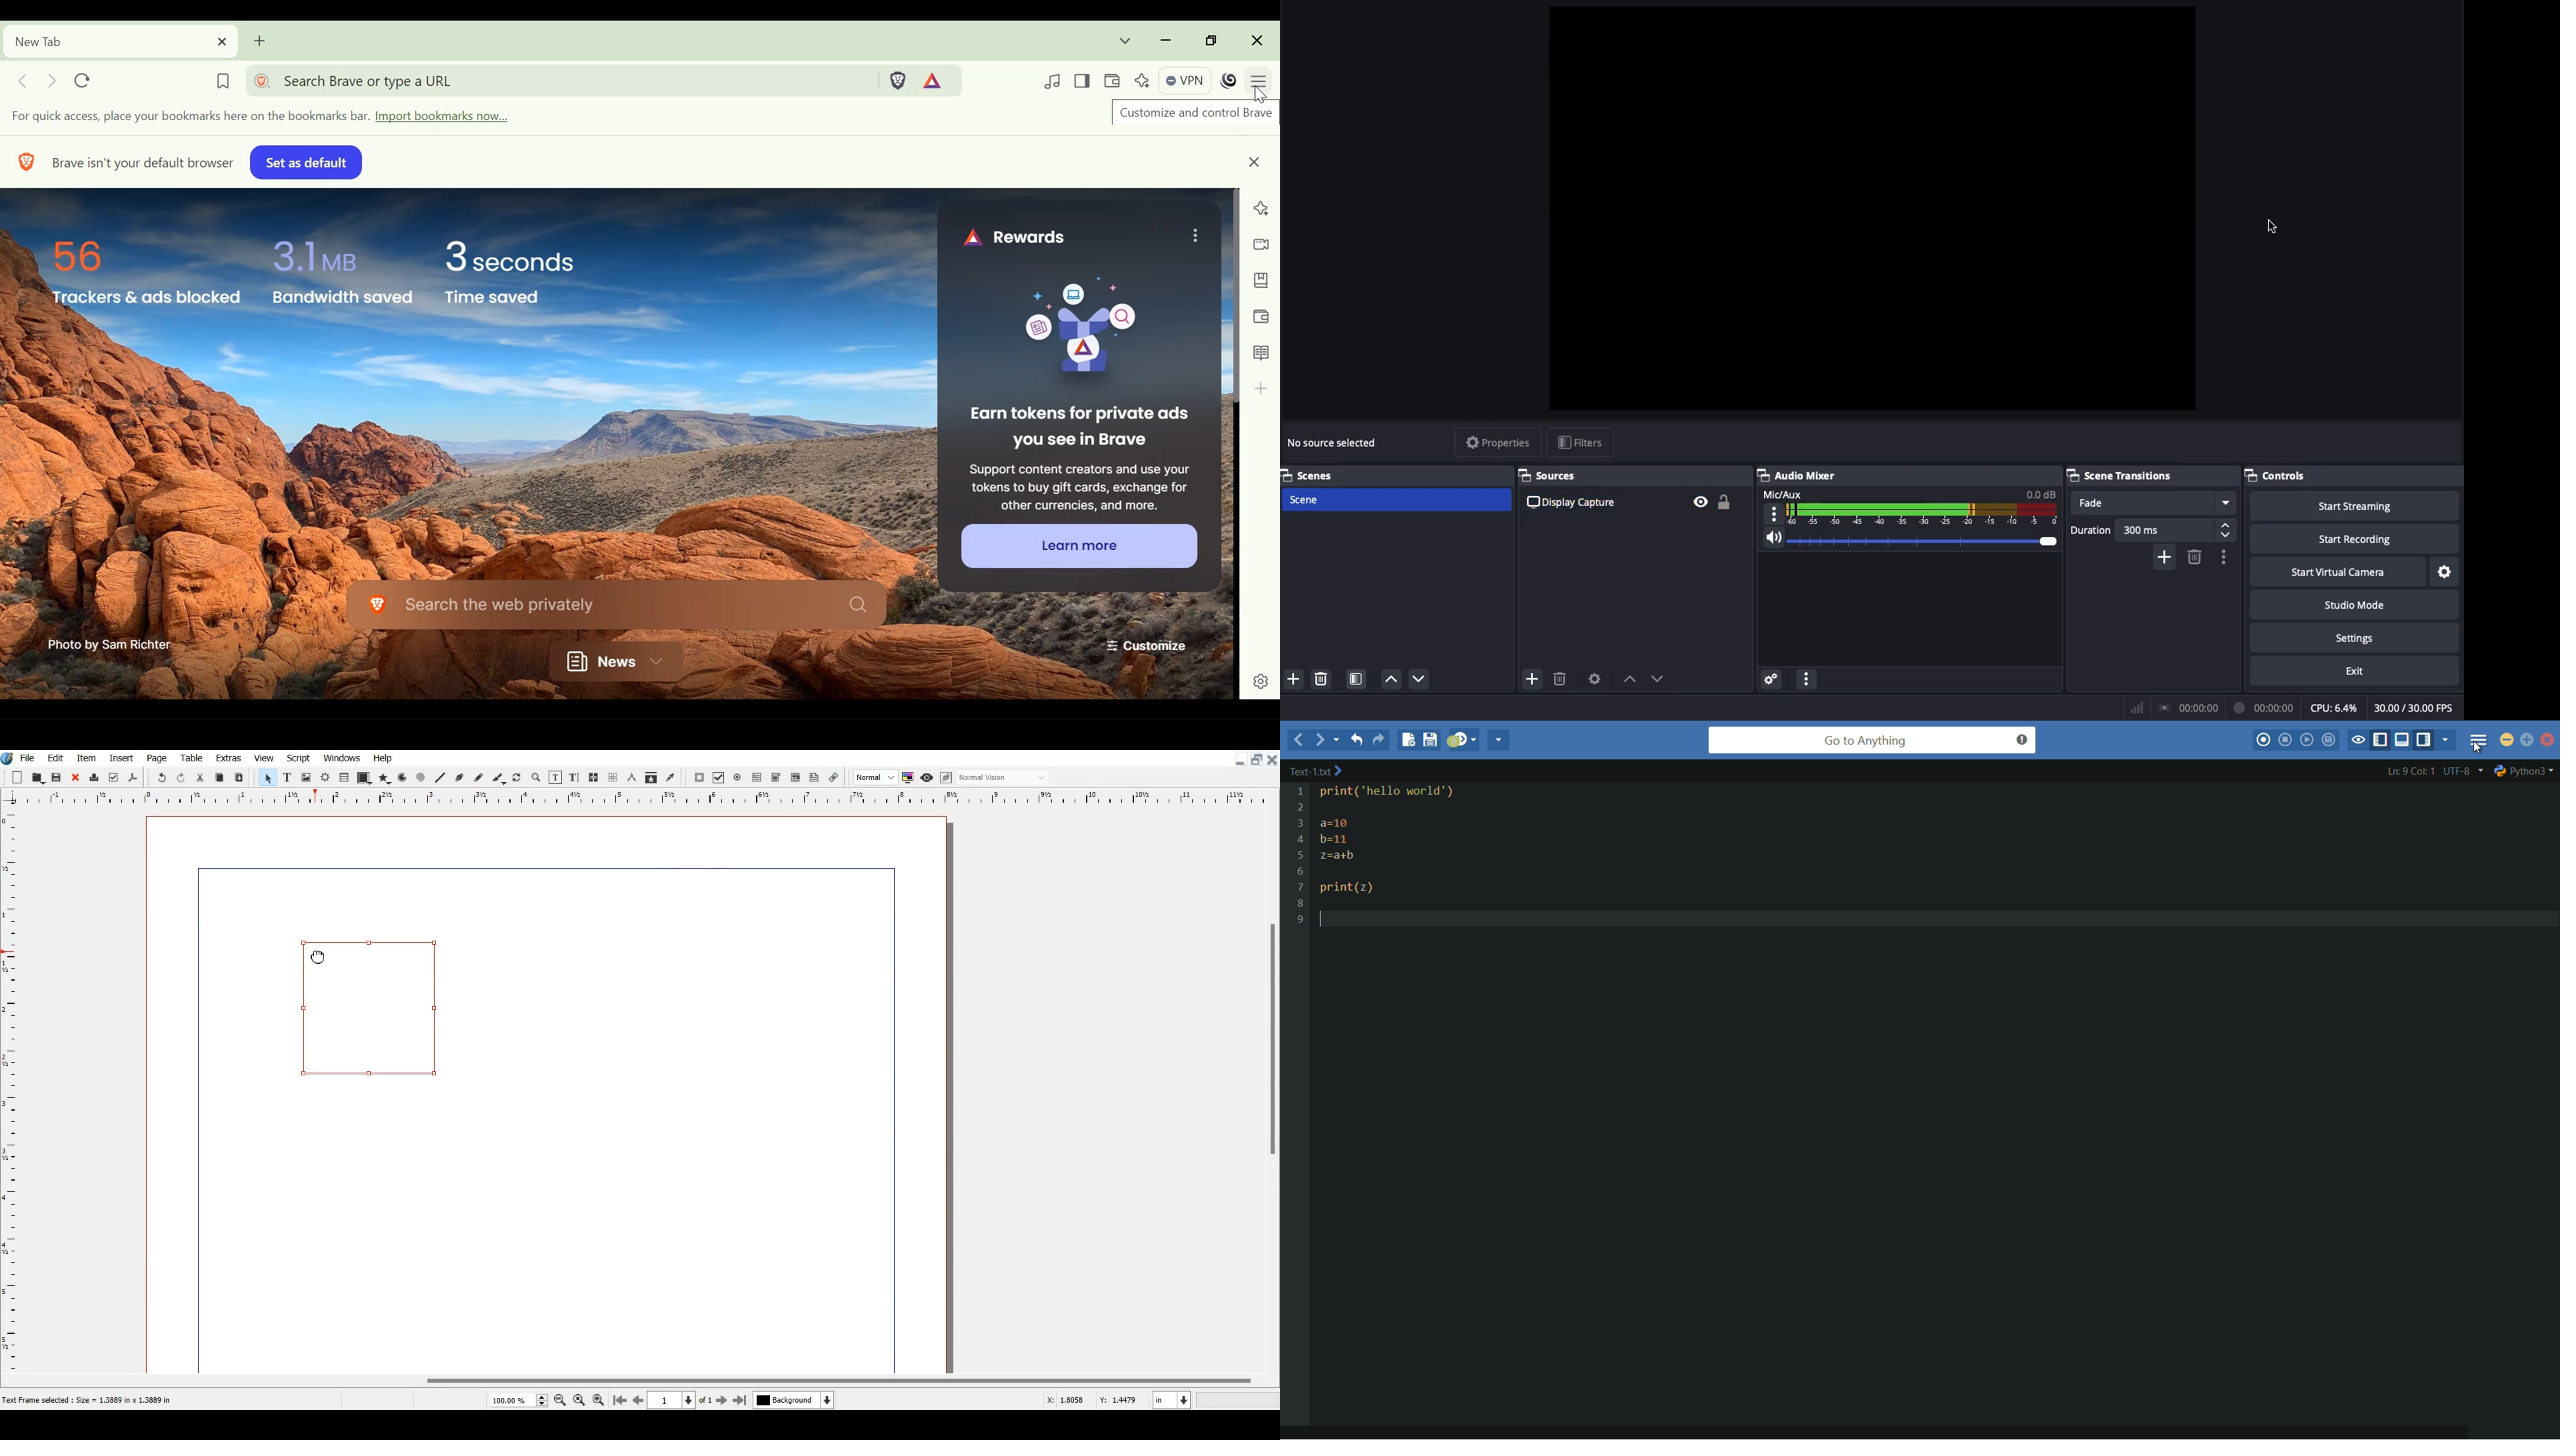 This screenshot has width=2576, height=1456. Describe the element at coordinates (1256, 758) in the screenshot. I see `Maximize` at that location.